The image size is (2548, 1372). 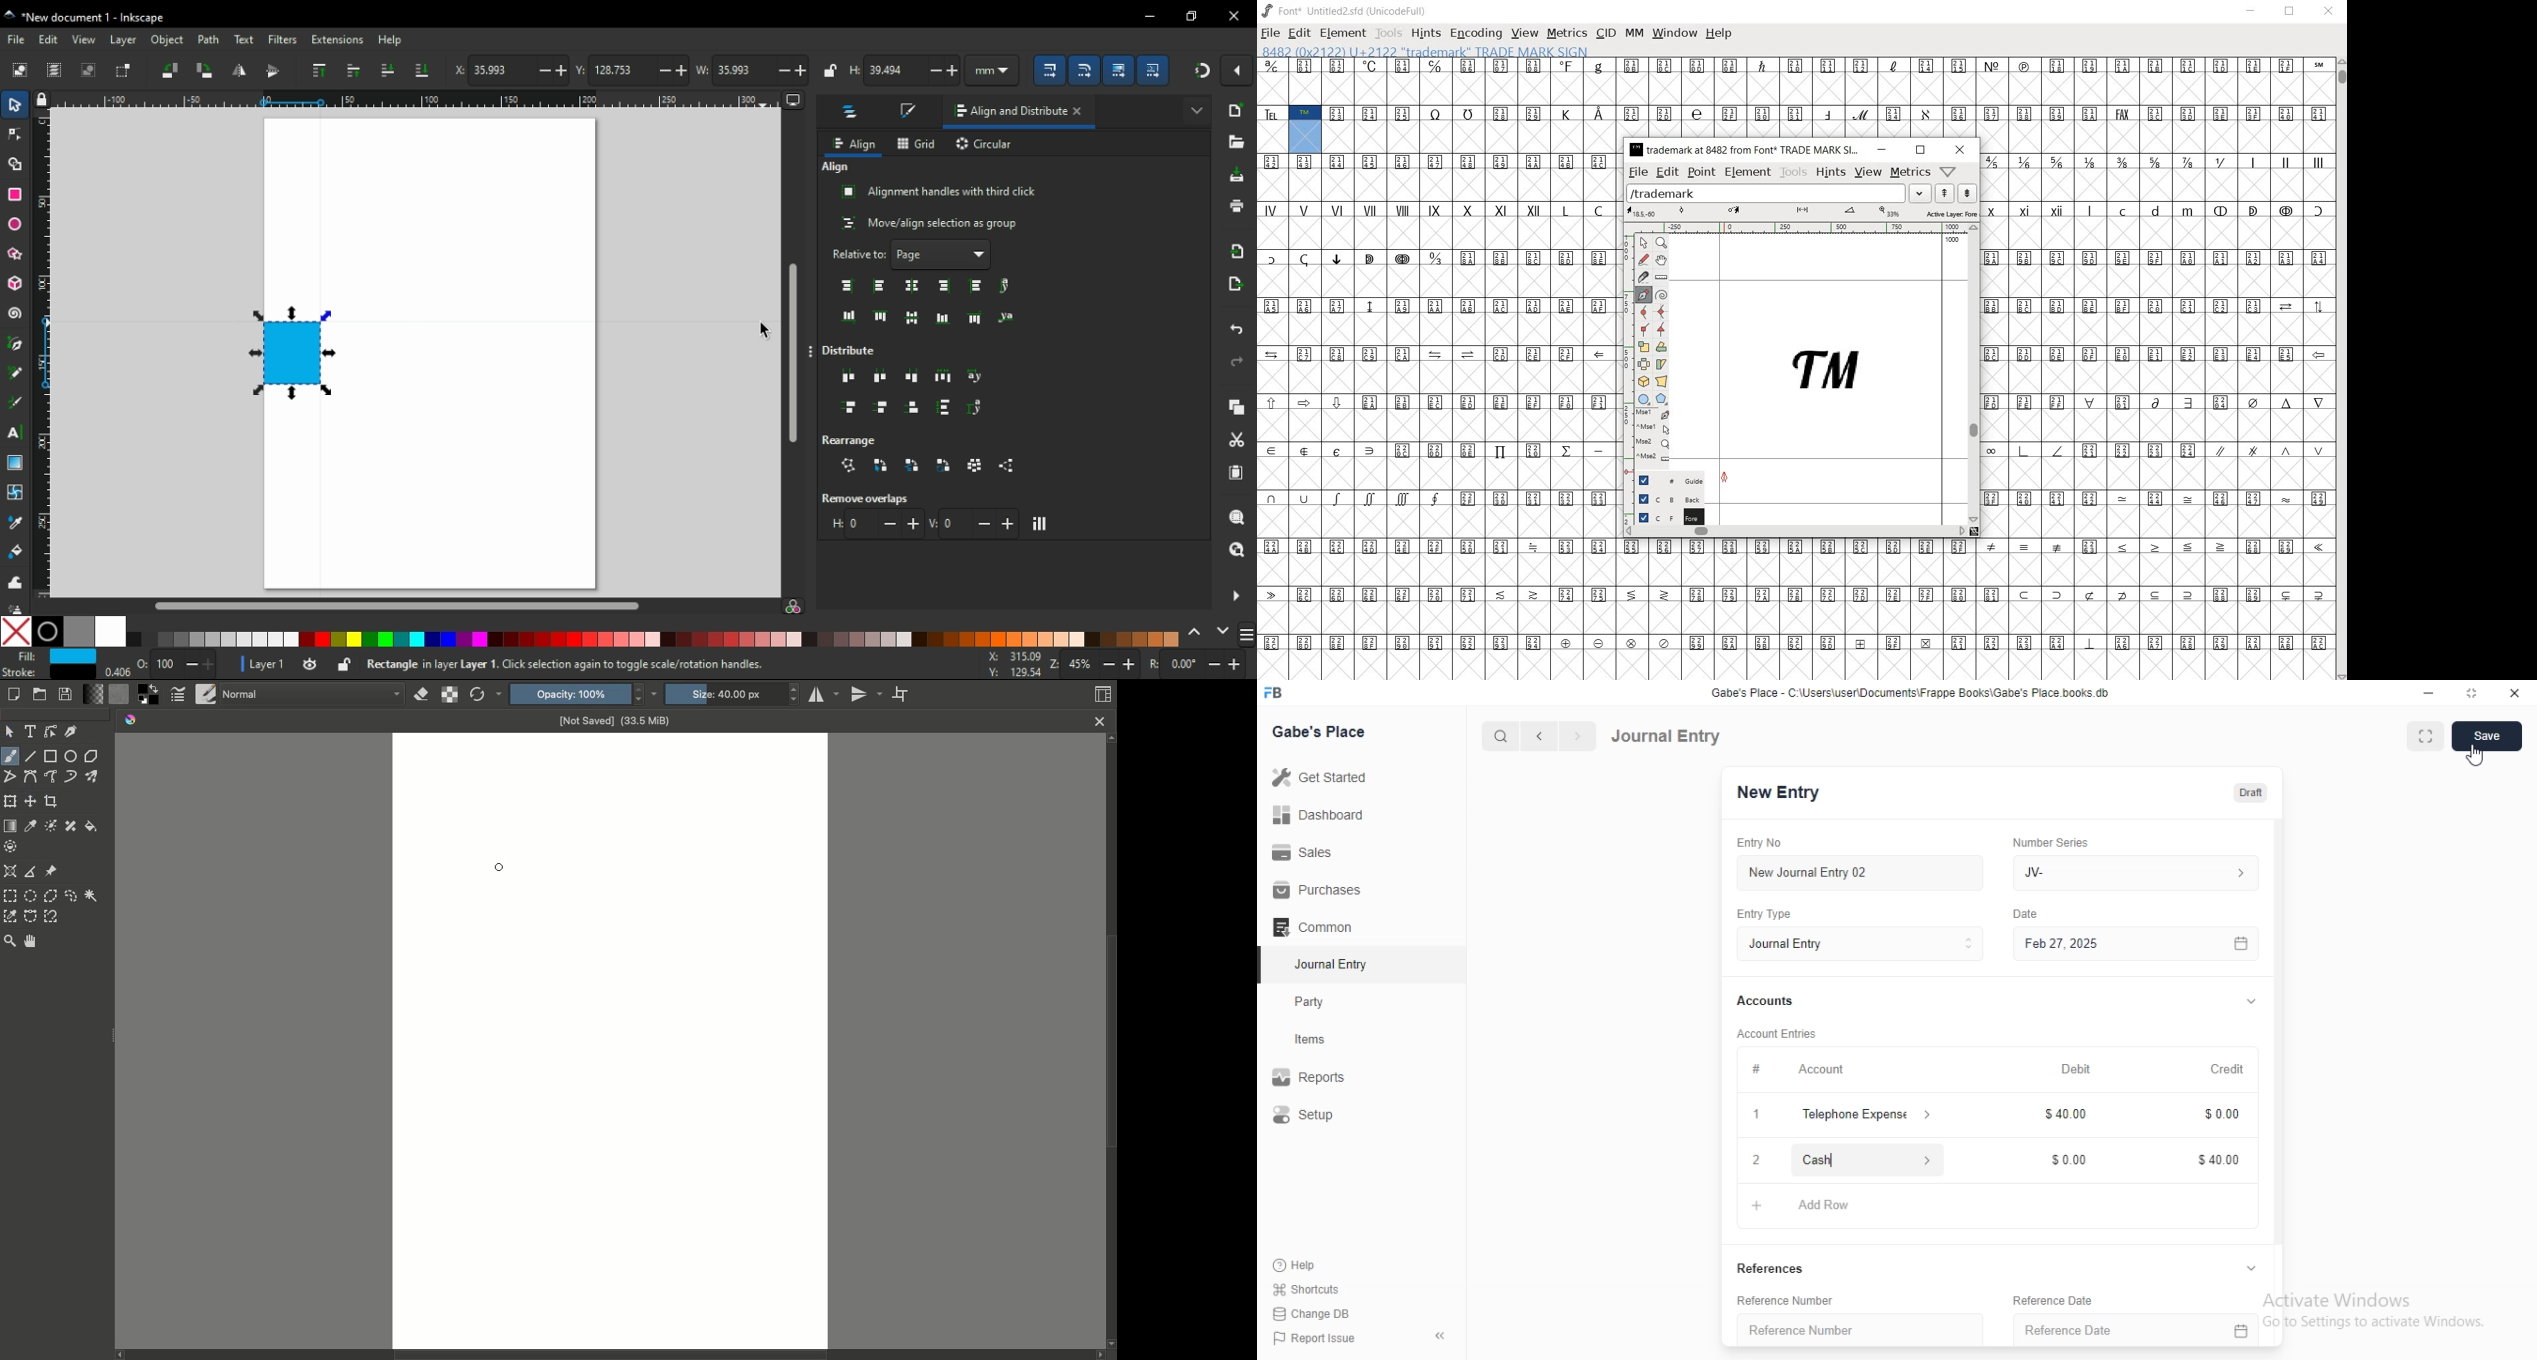 I want to click on symbols, so click(x=2158, y=474).